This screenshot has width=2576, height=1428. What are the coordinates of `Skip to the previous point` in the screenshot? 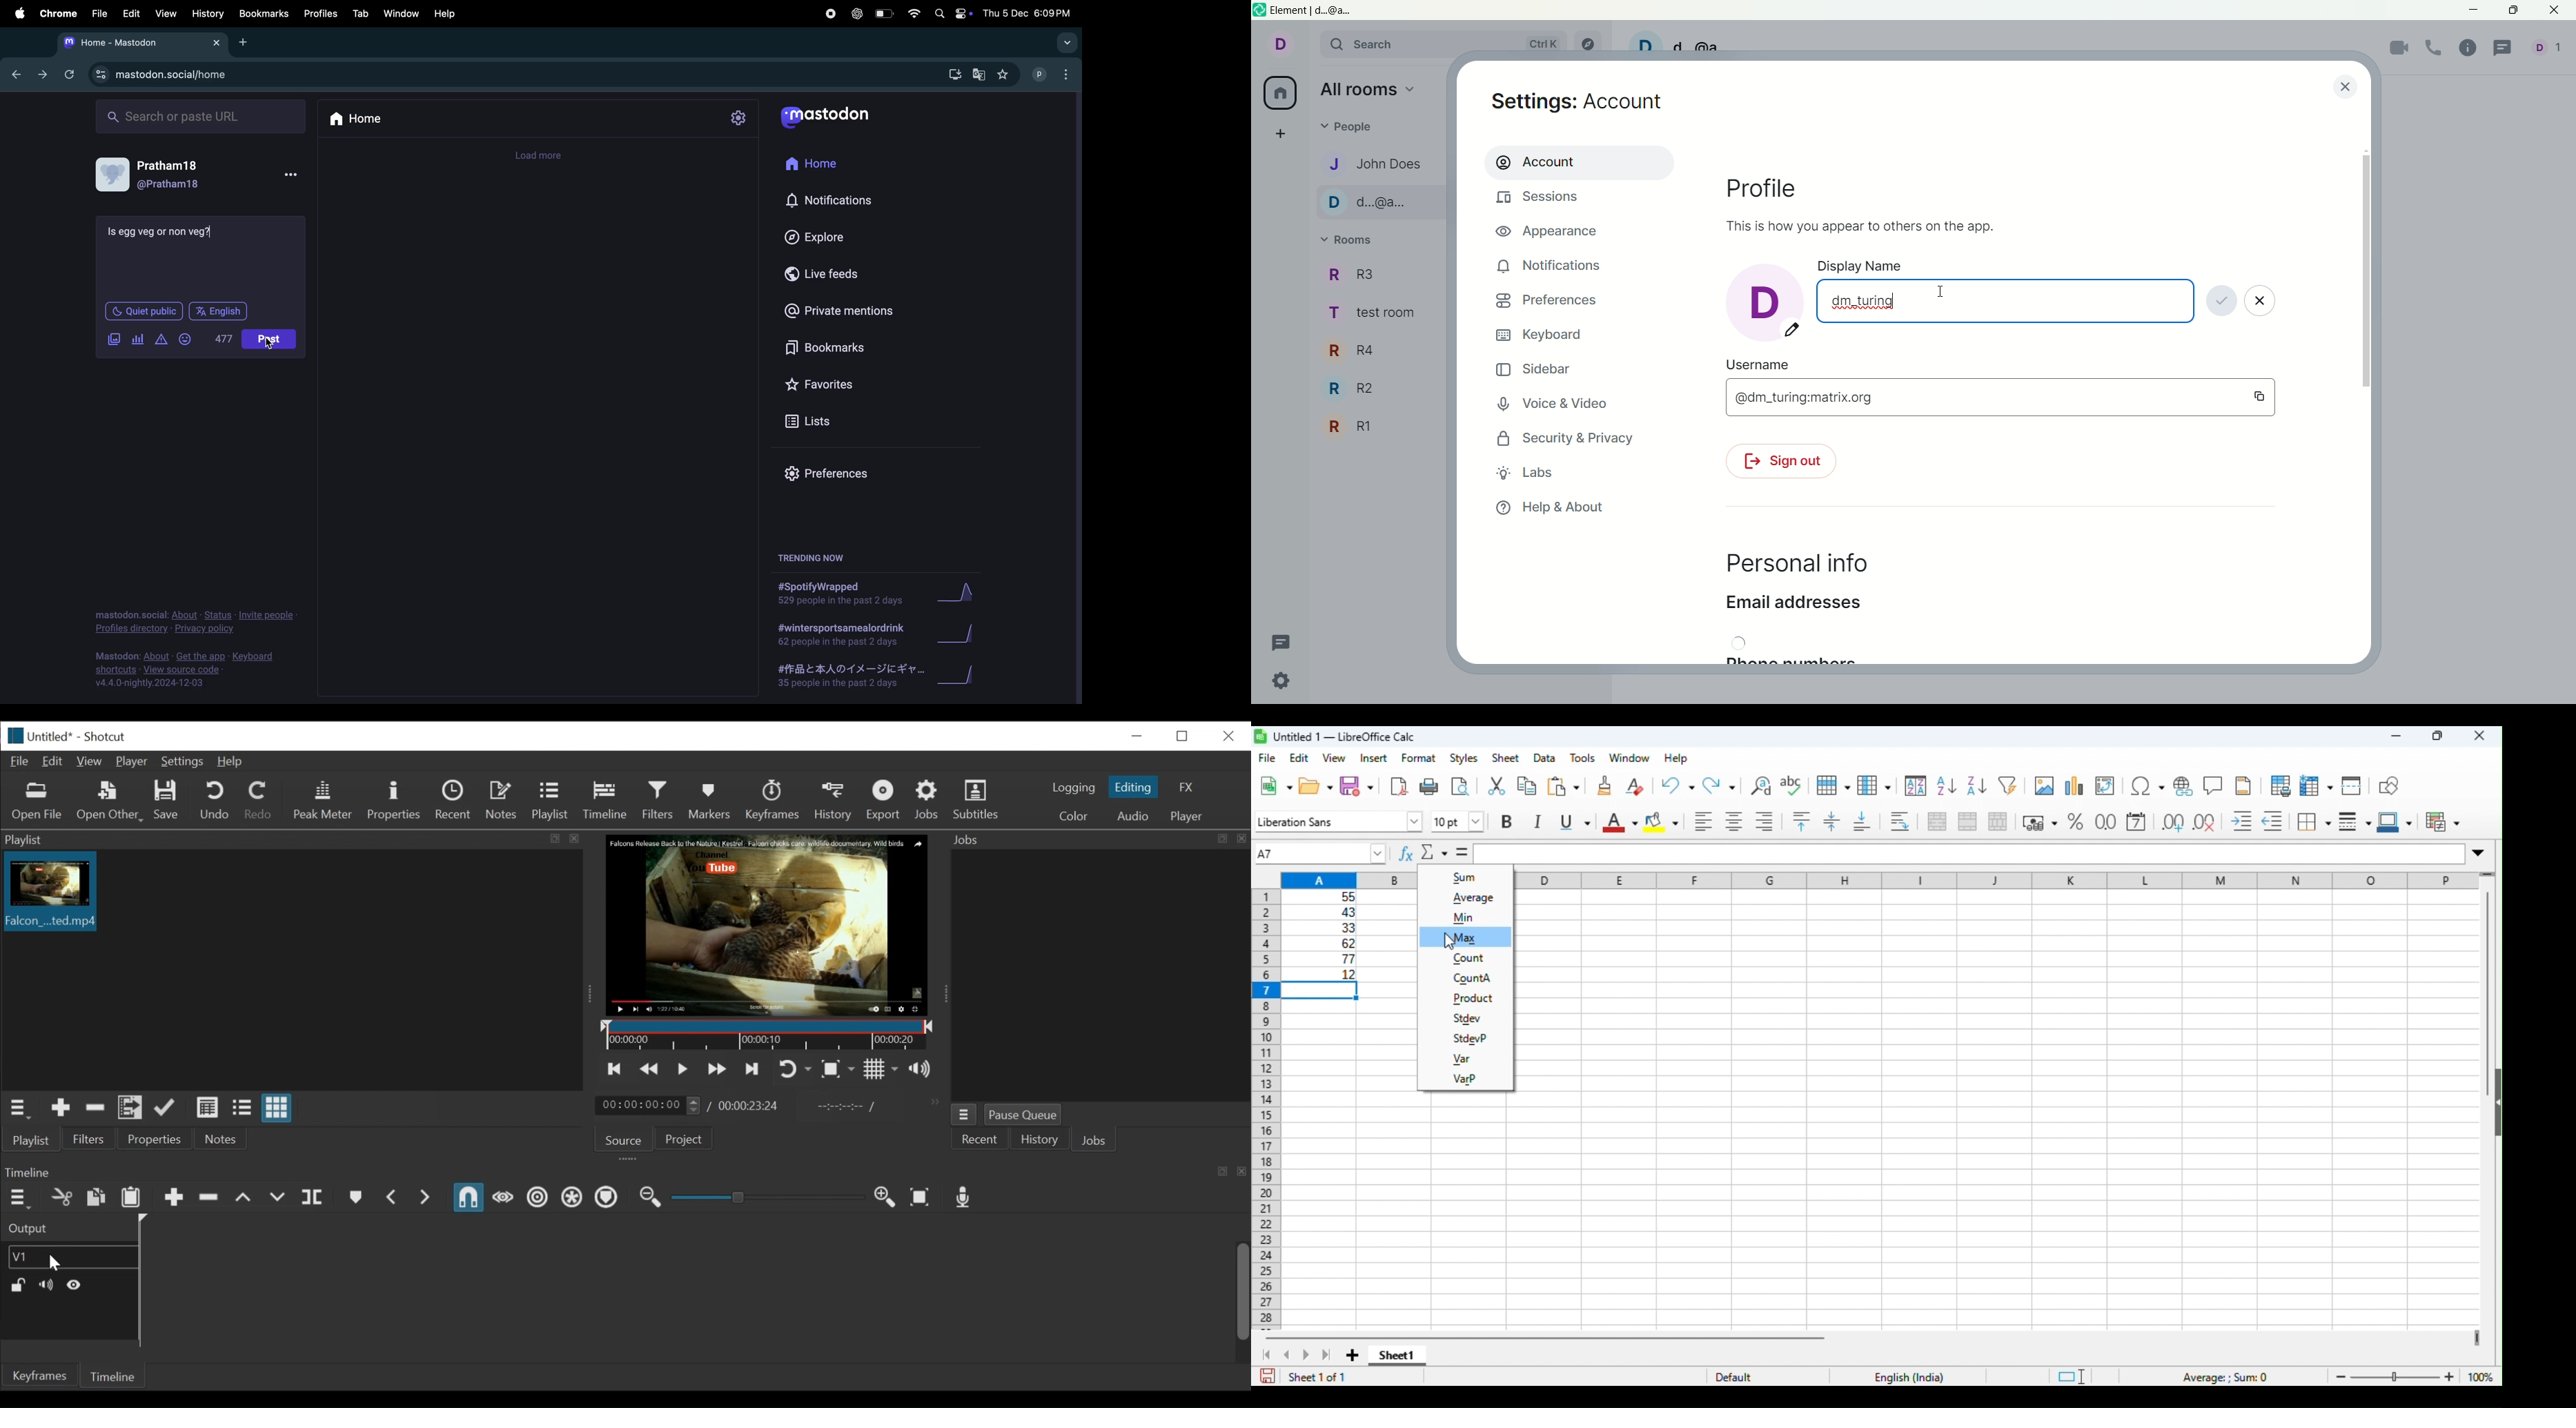 It's located at (615, 1069).